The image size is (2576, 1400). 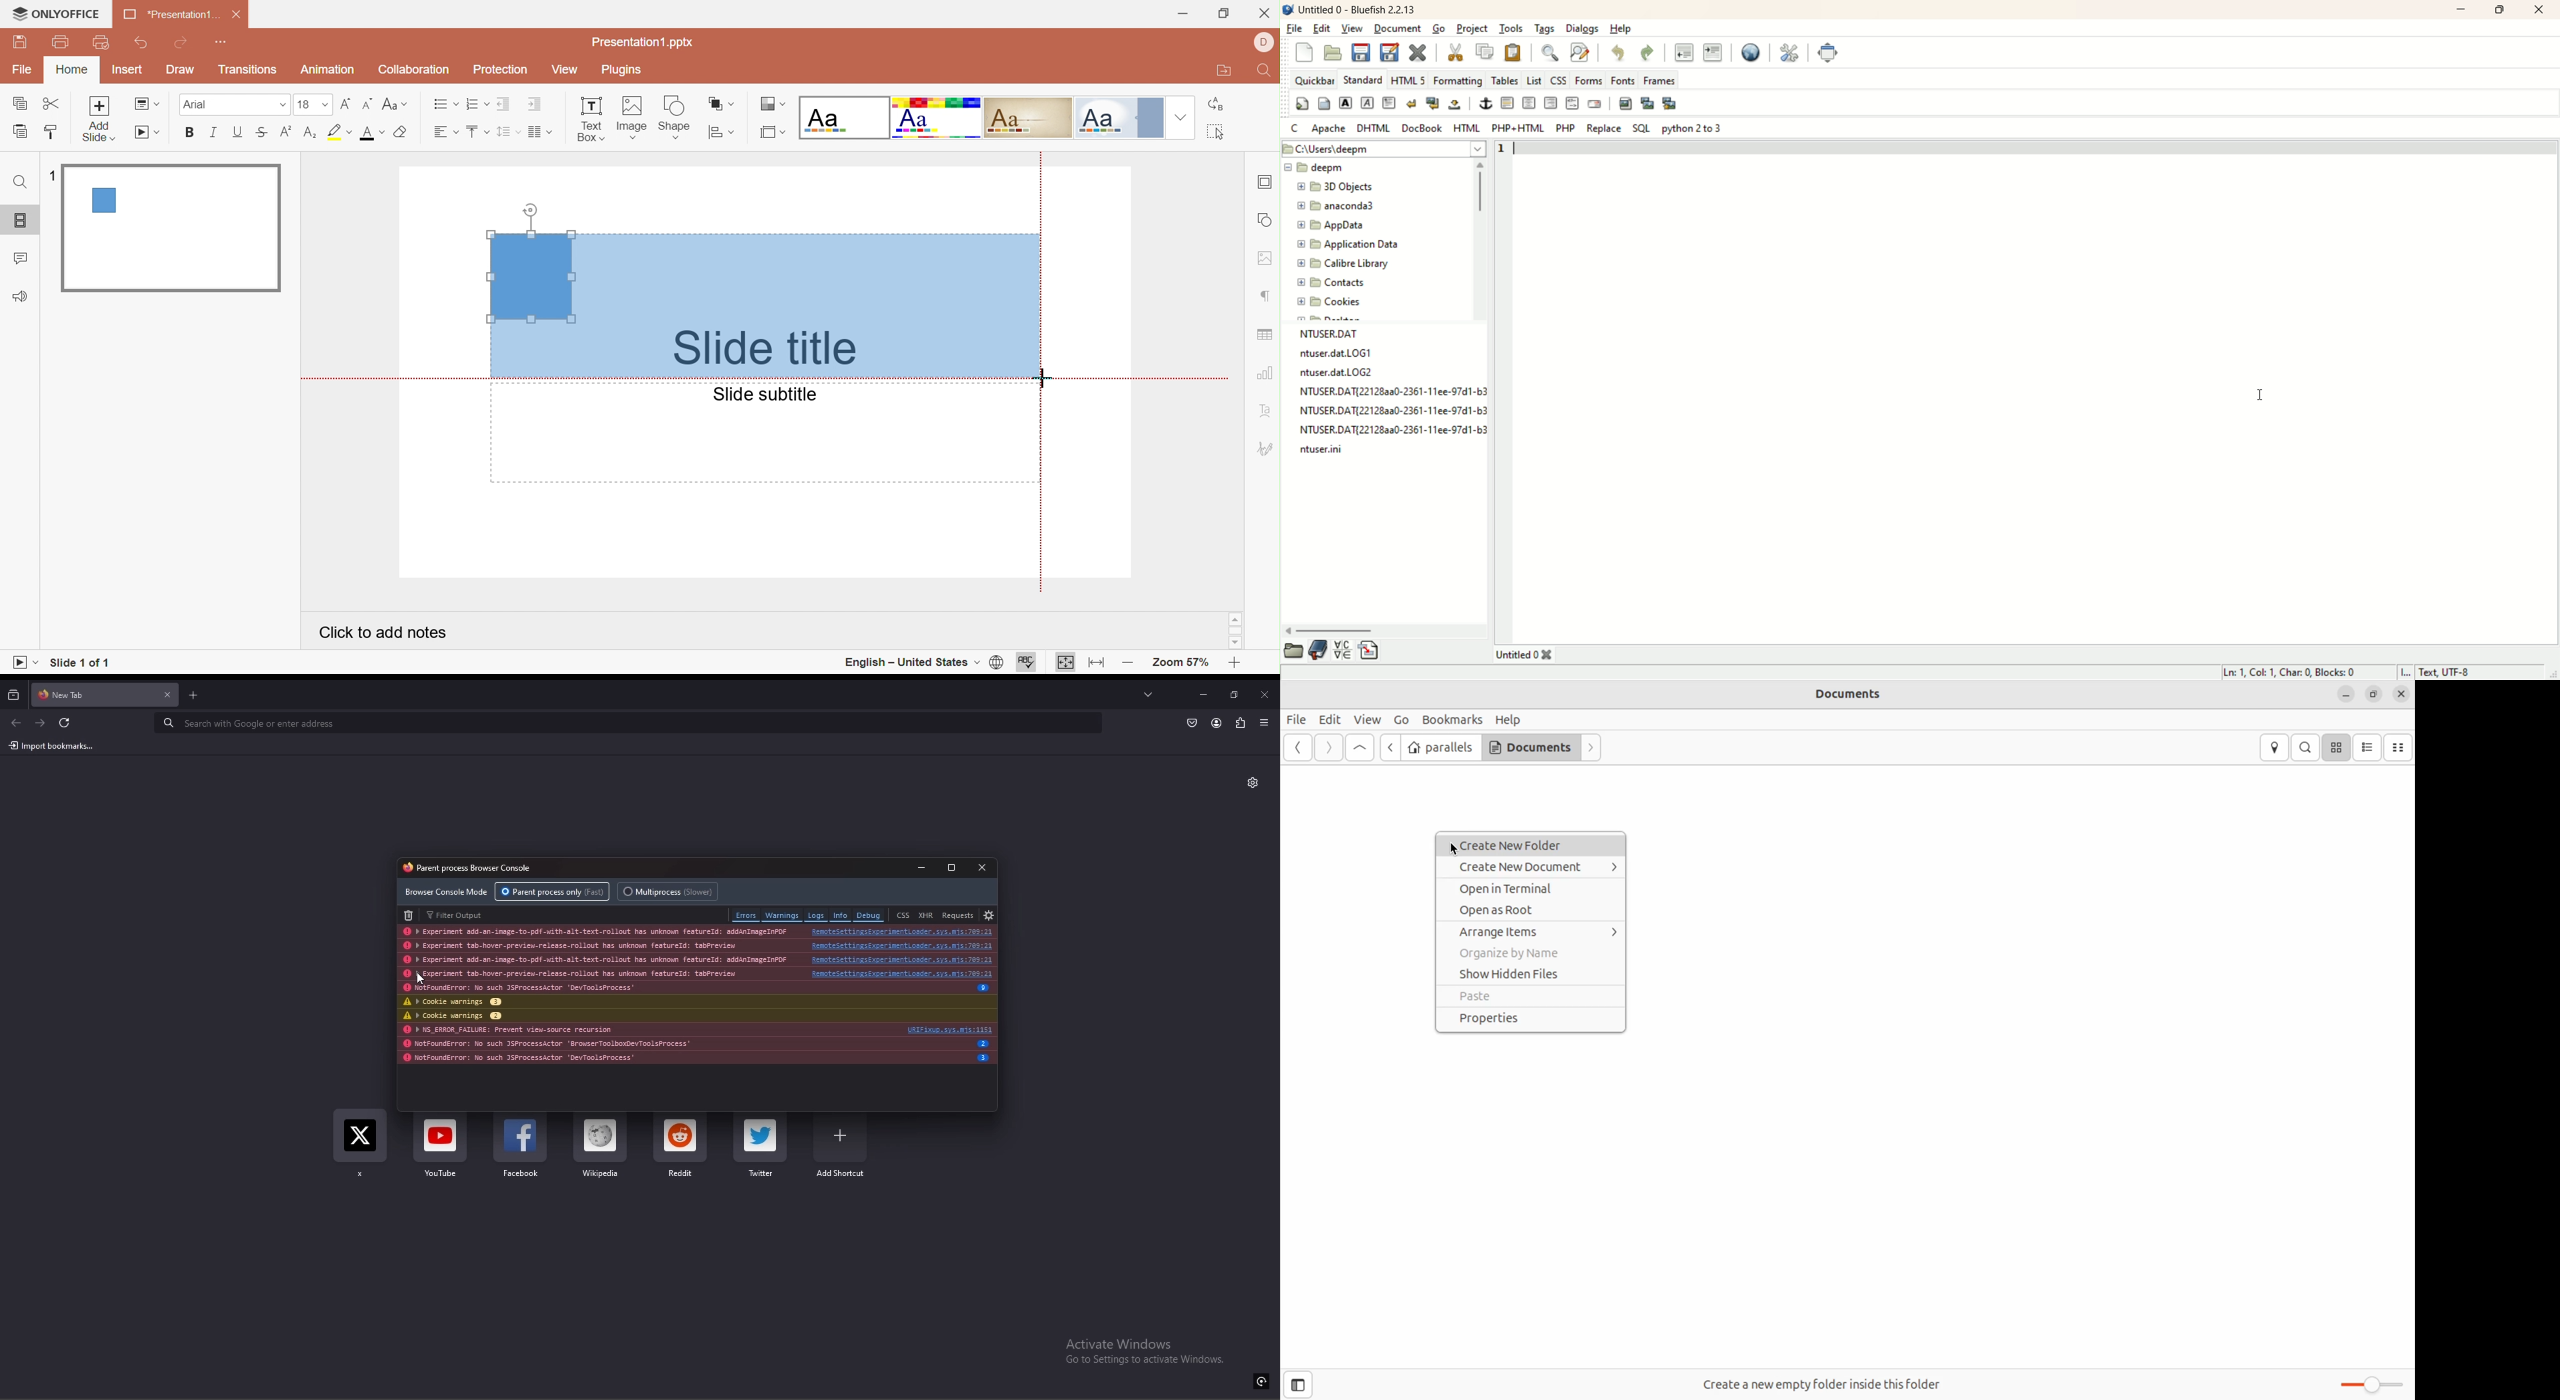 What do you see at coordinates (1345, 647) in the screenshot?
I see `insert special character` at bounding box center [1345, 647].